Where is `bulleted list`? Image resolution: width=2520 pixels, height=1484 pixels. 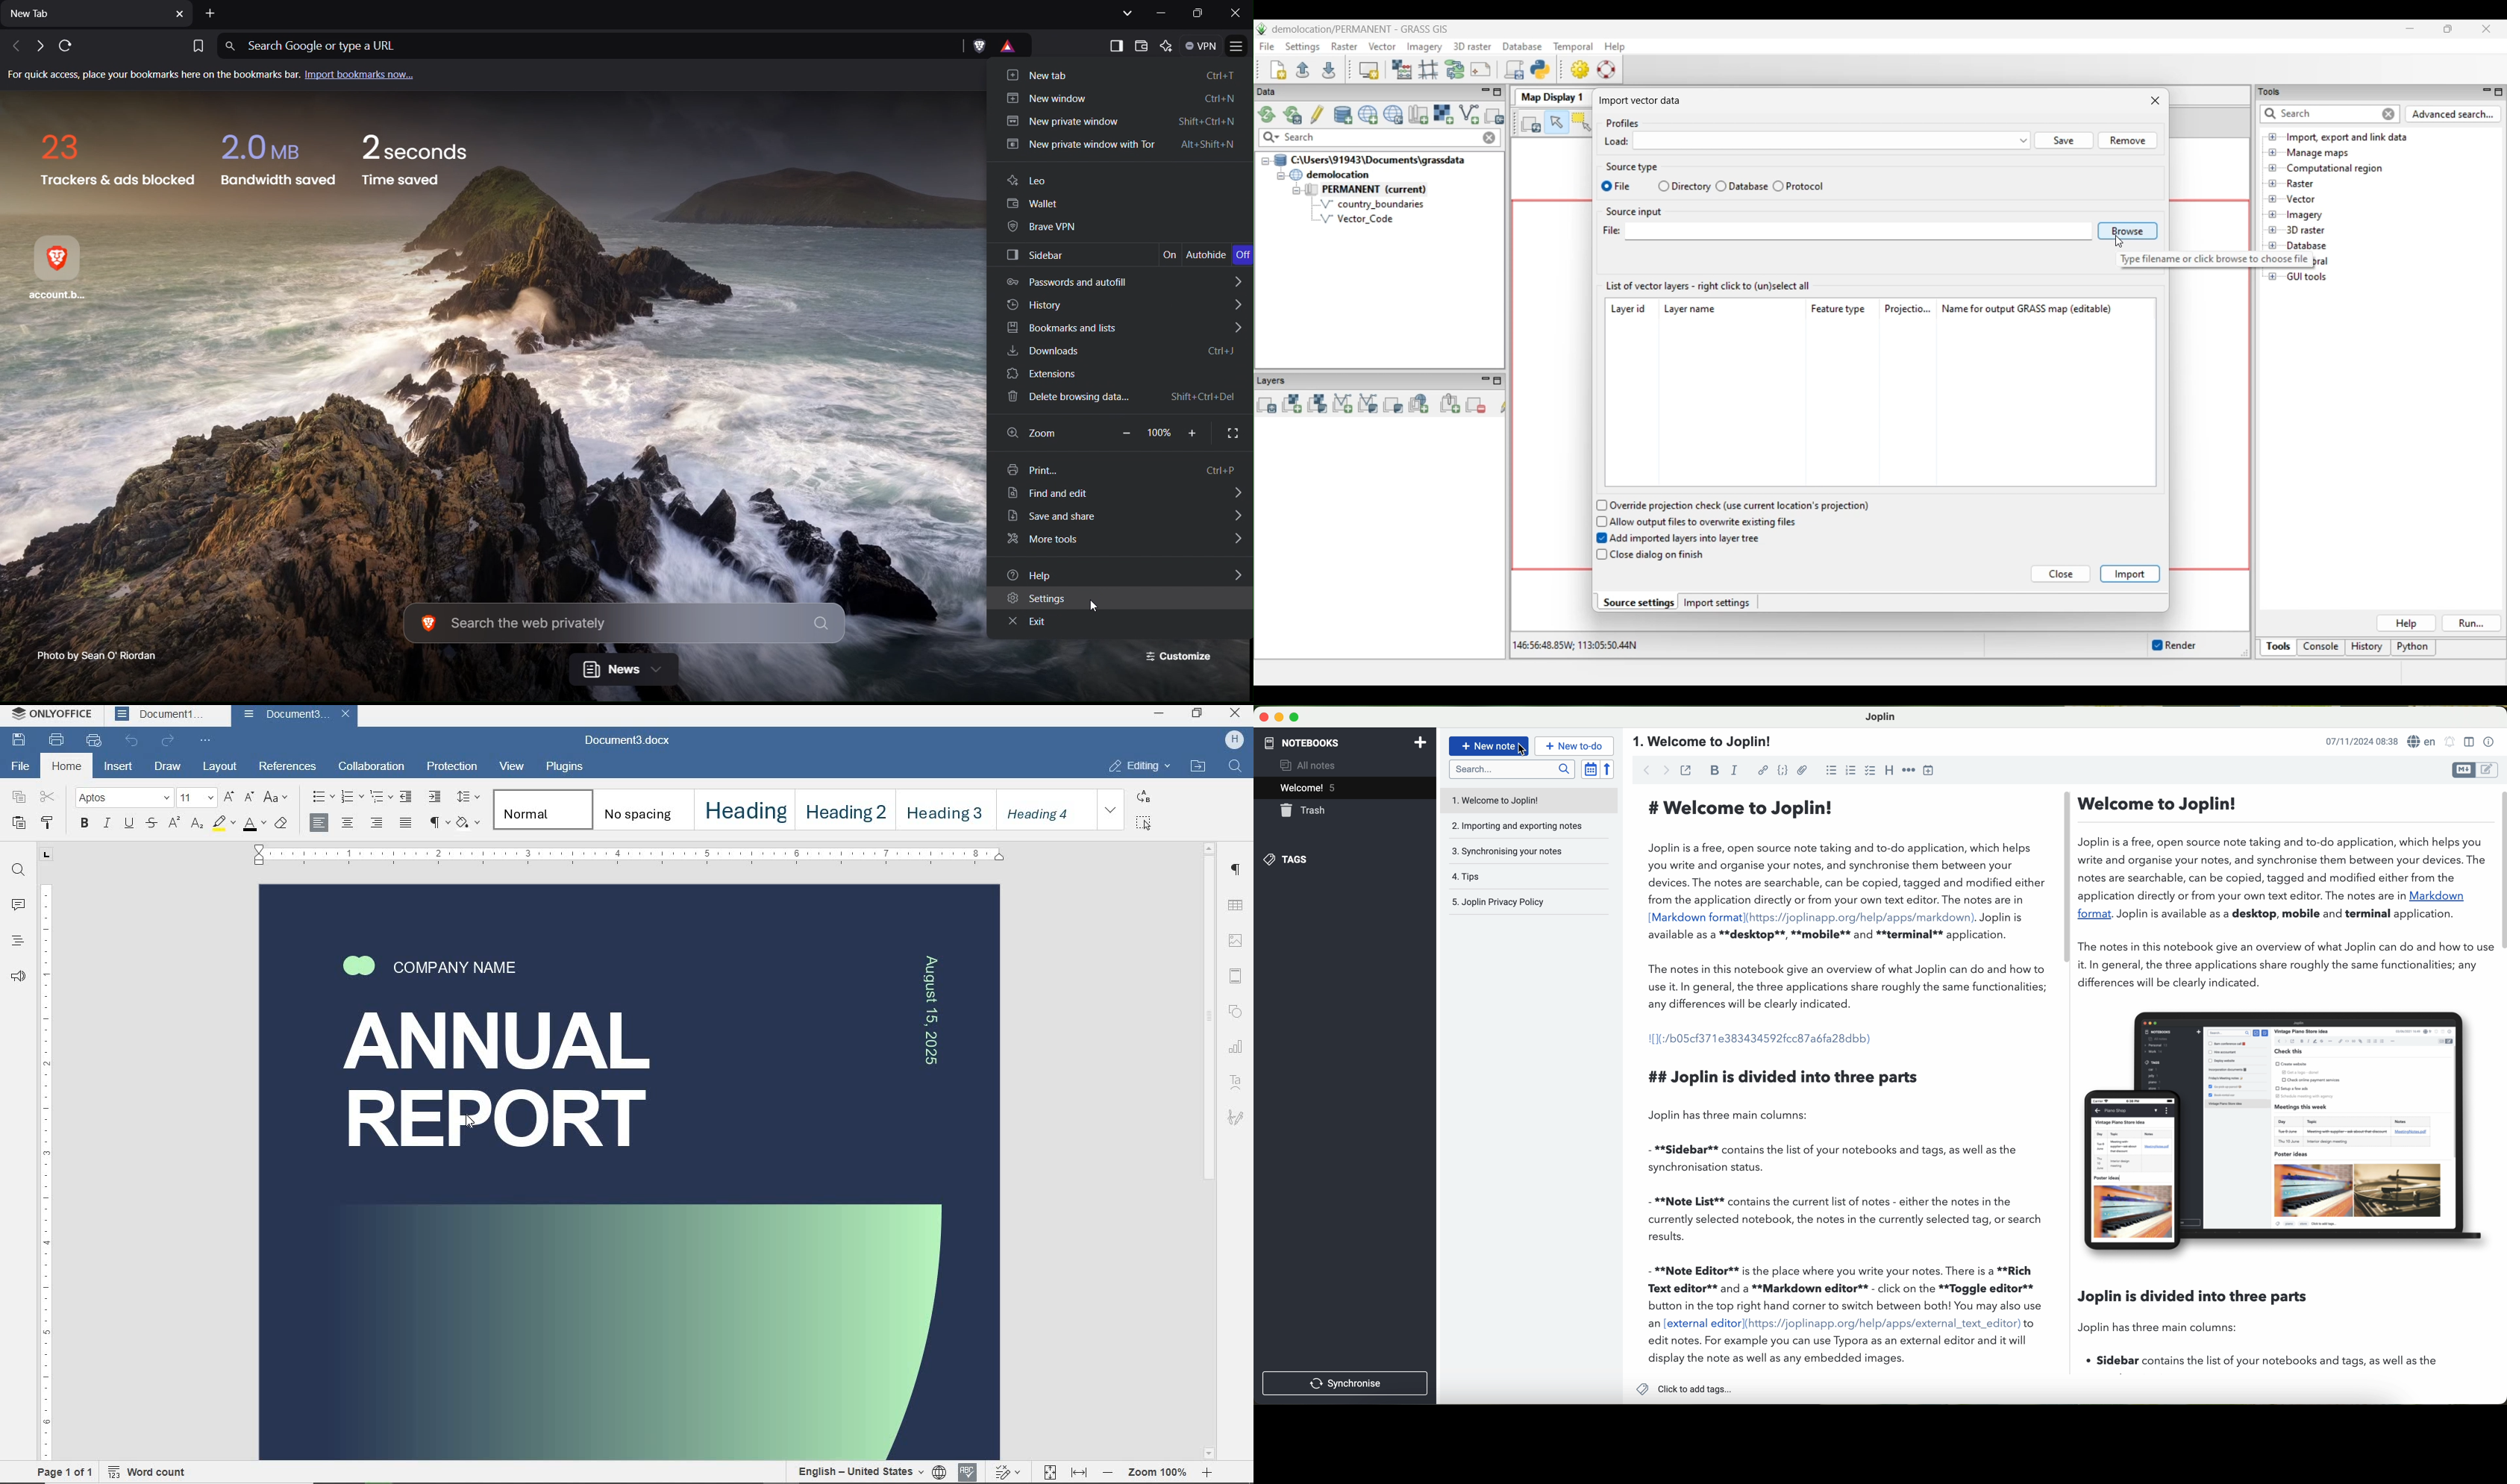 bulleted list is located at coordinates (1831, 770).